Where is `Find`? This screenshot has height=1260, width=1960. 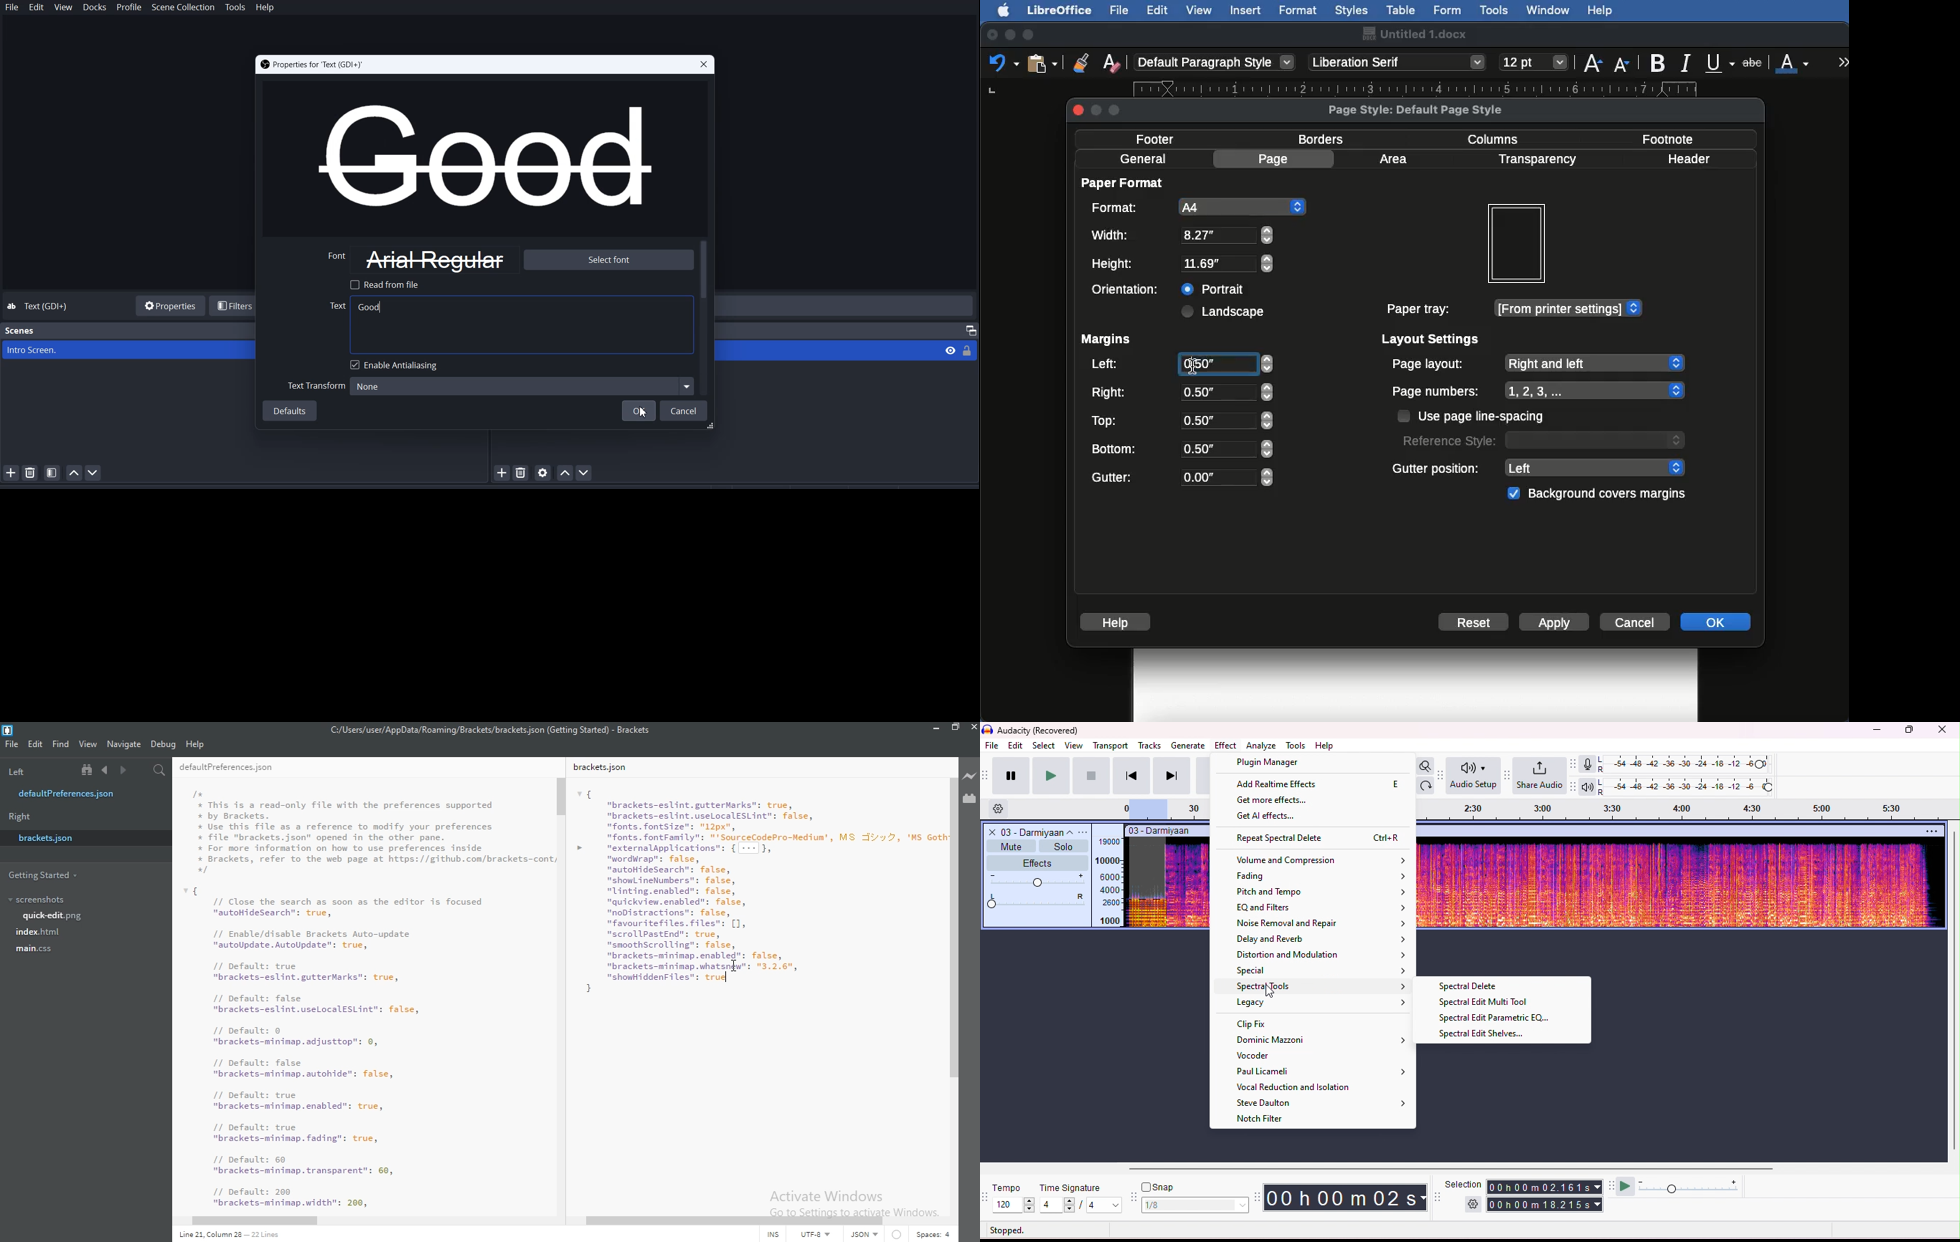 Find is located at coordinates (61, 744).